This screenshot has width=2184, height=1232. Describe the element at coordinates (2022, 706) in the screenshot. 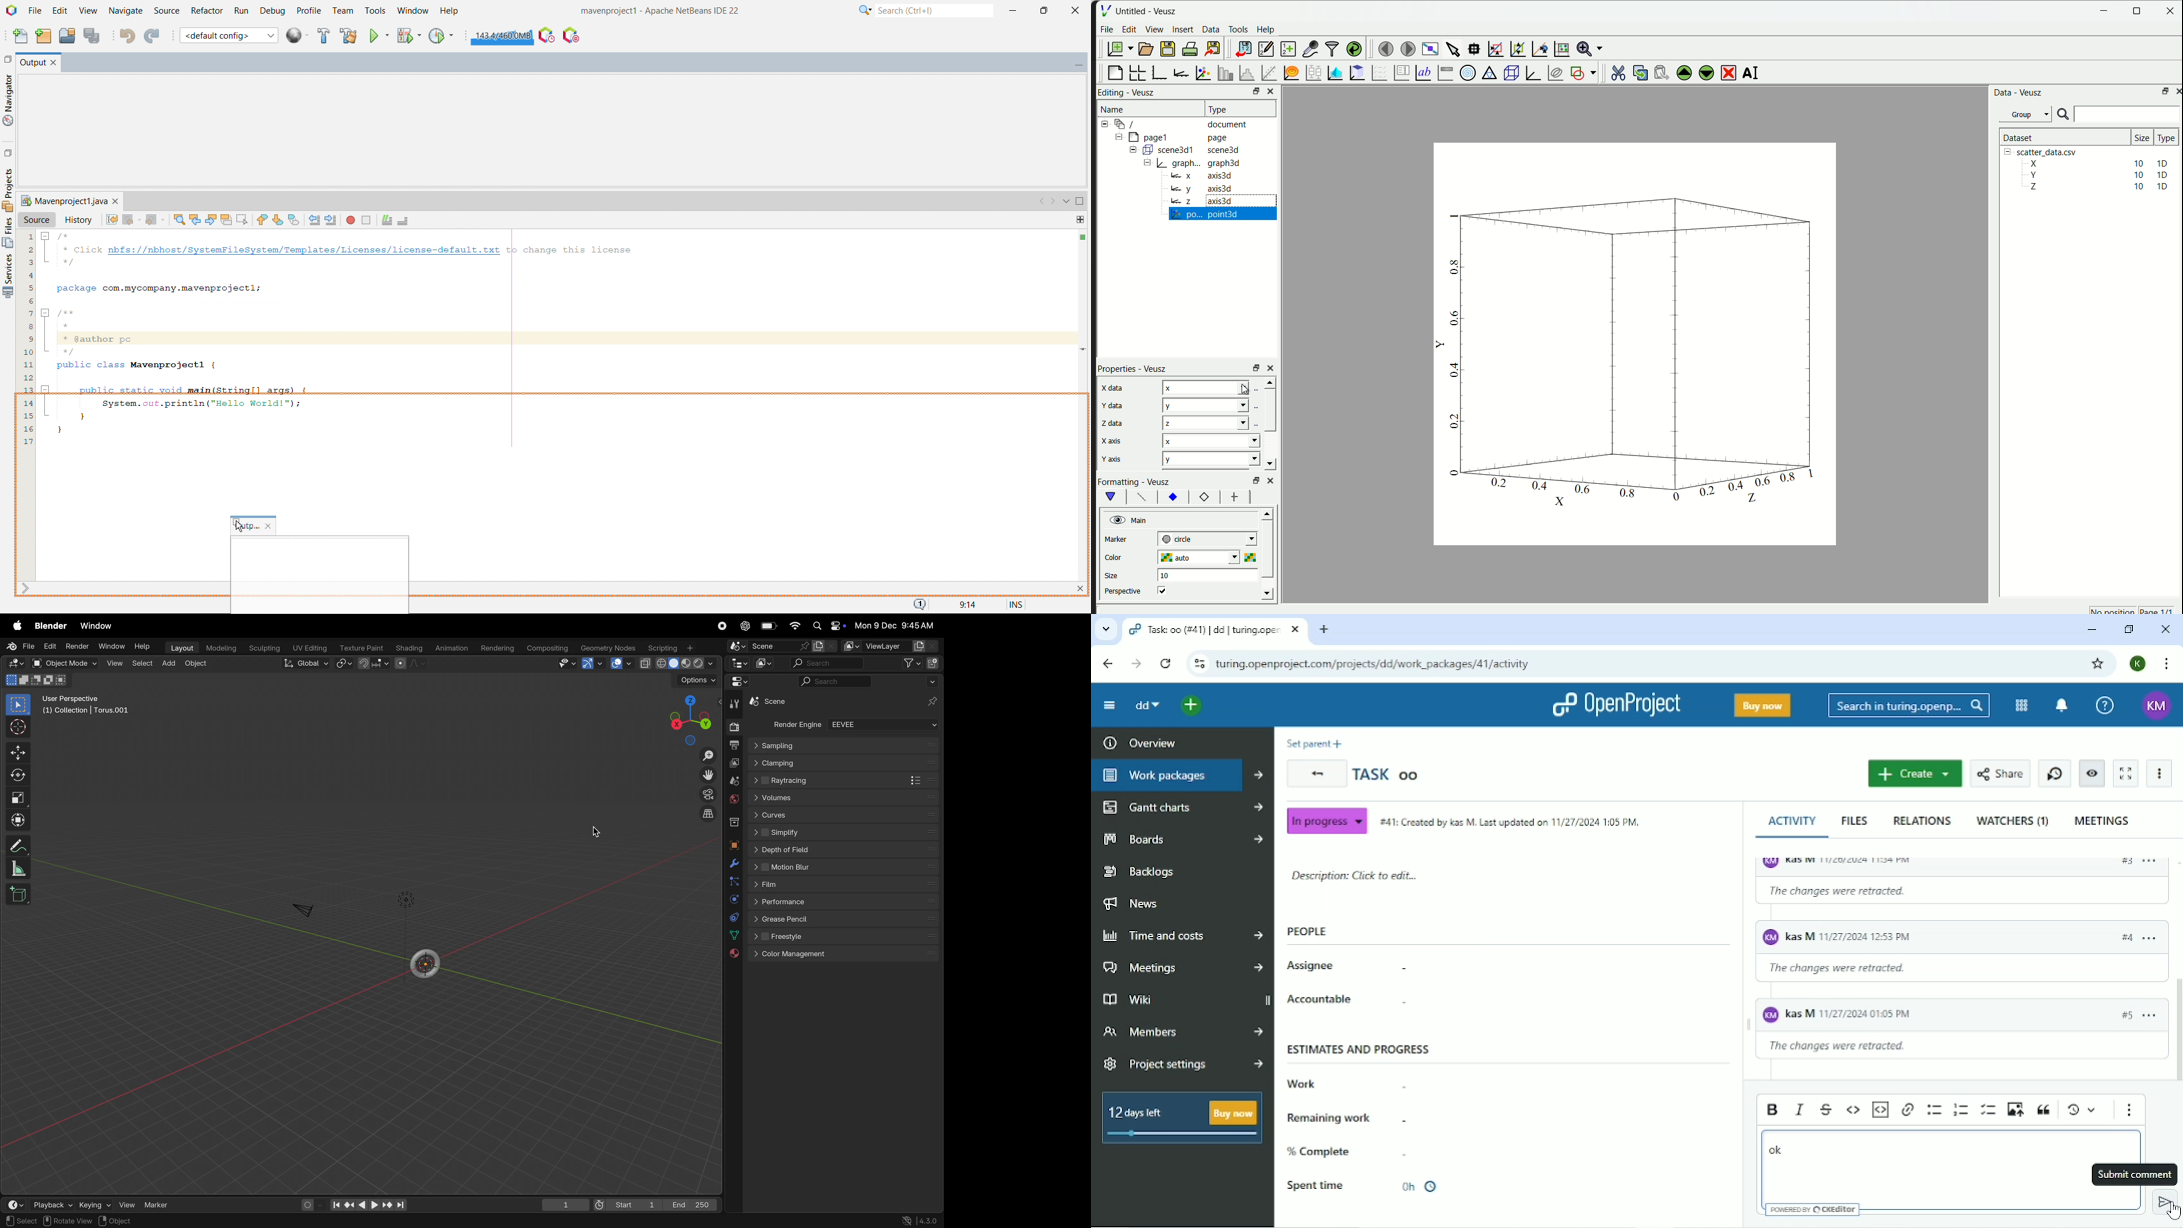

I see `Modules` at that location.